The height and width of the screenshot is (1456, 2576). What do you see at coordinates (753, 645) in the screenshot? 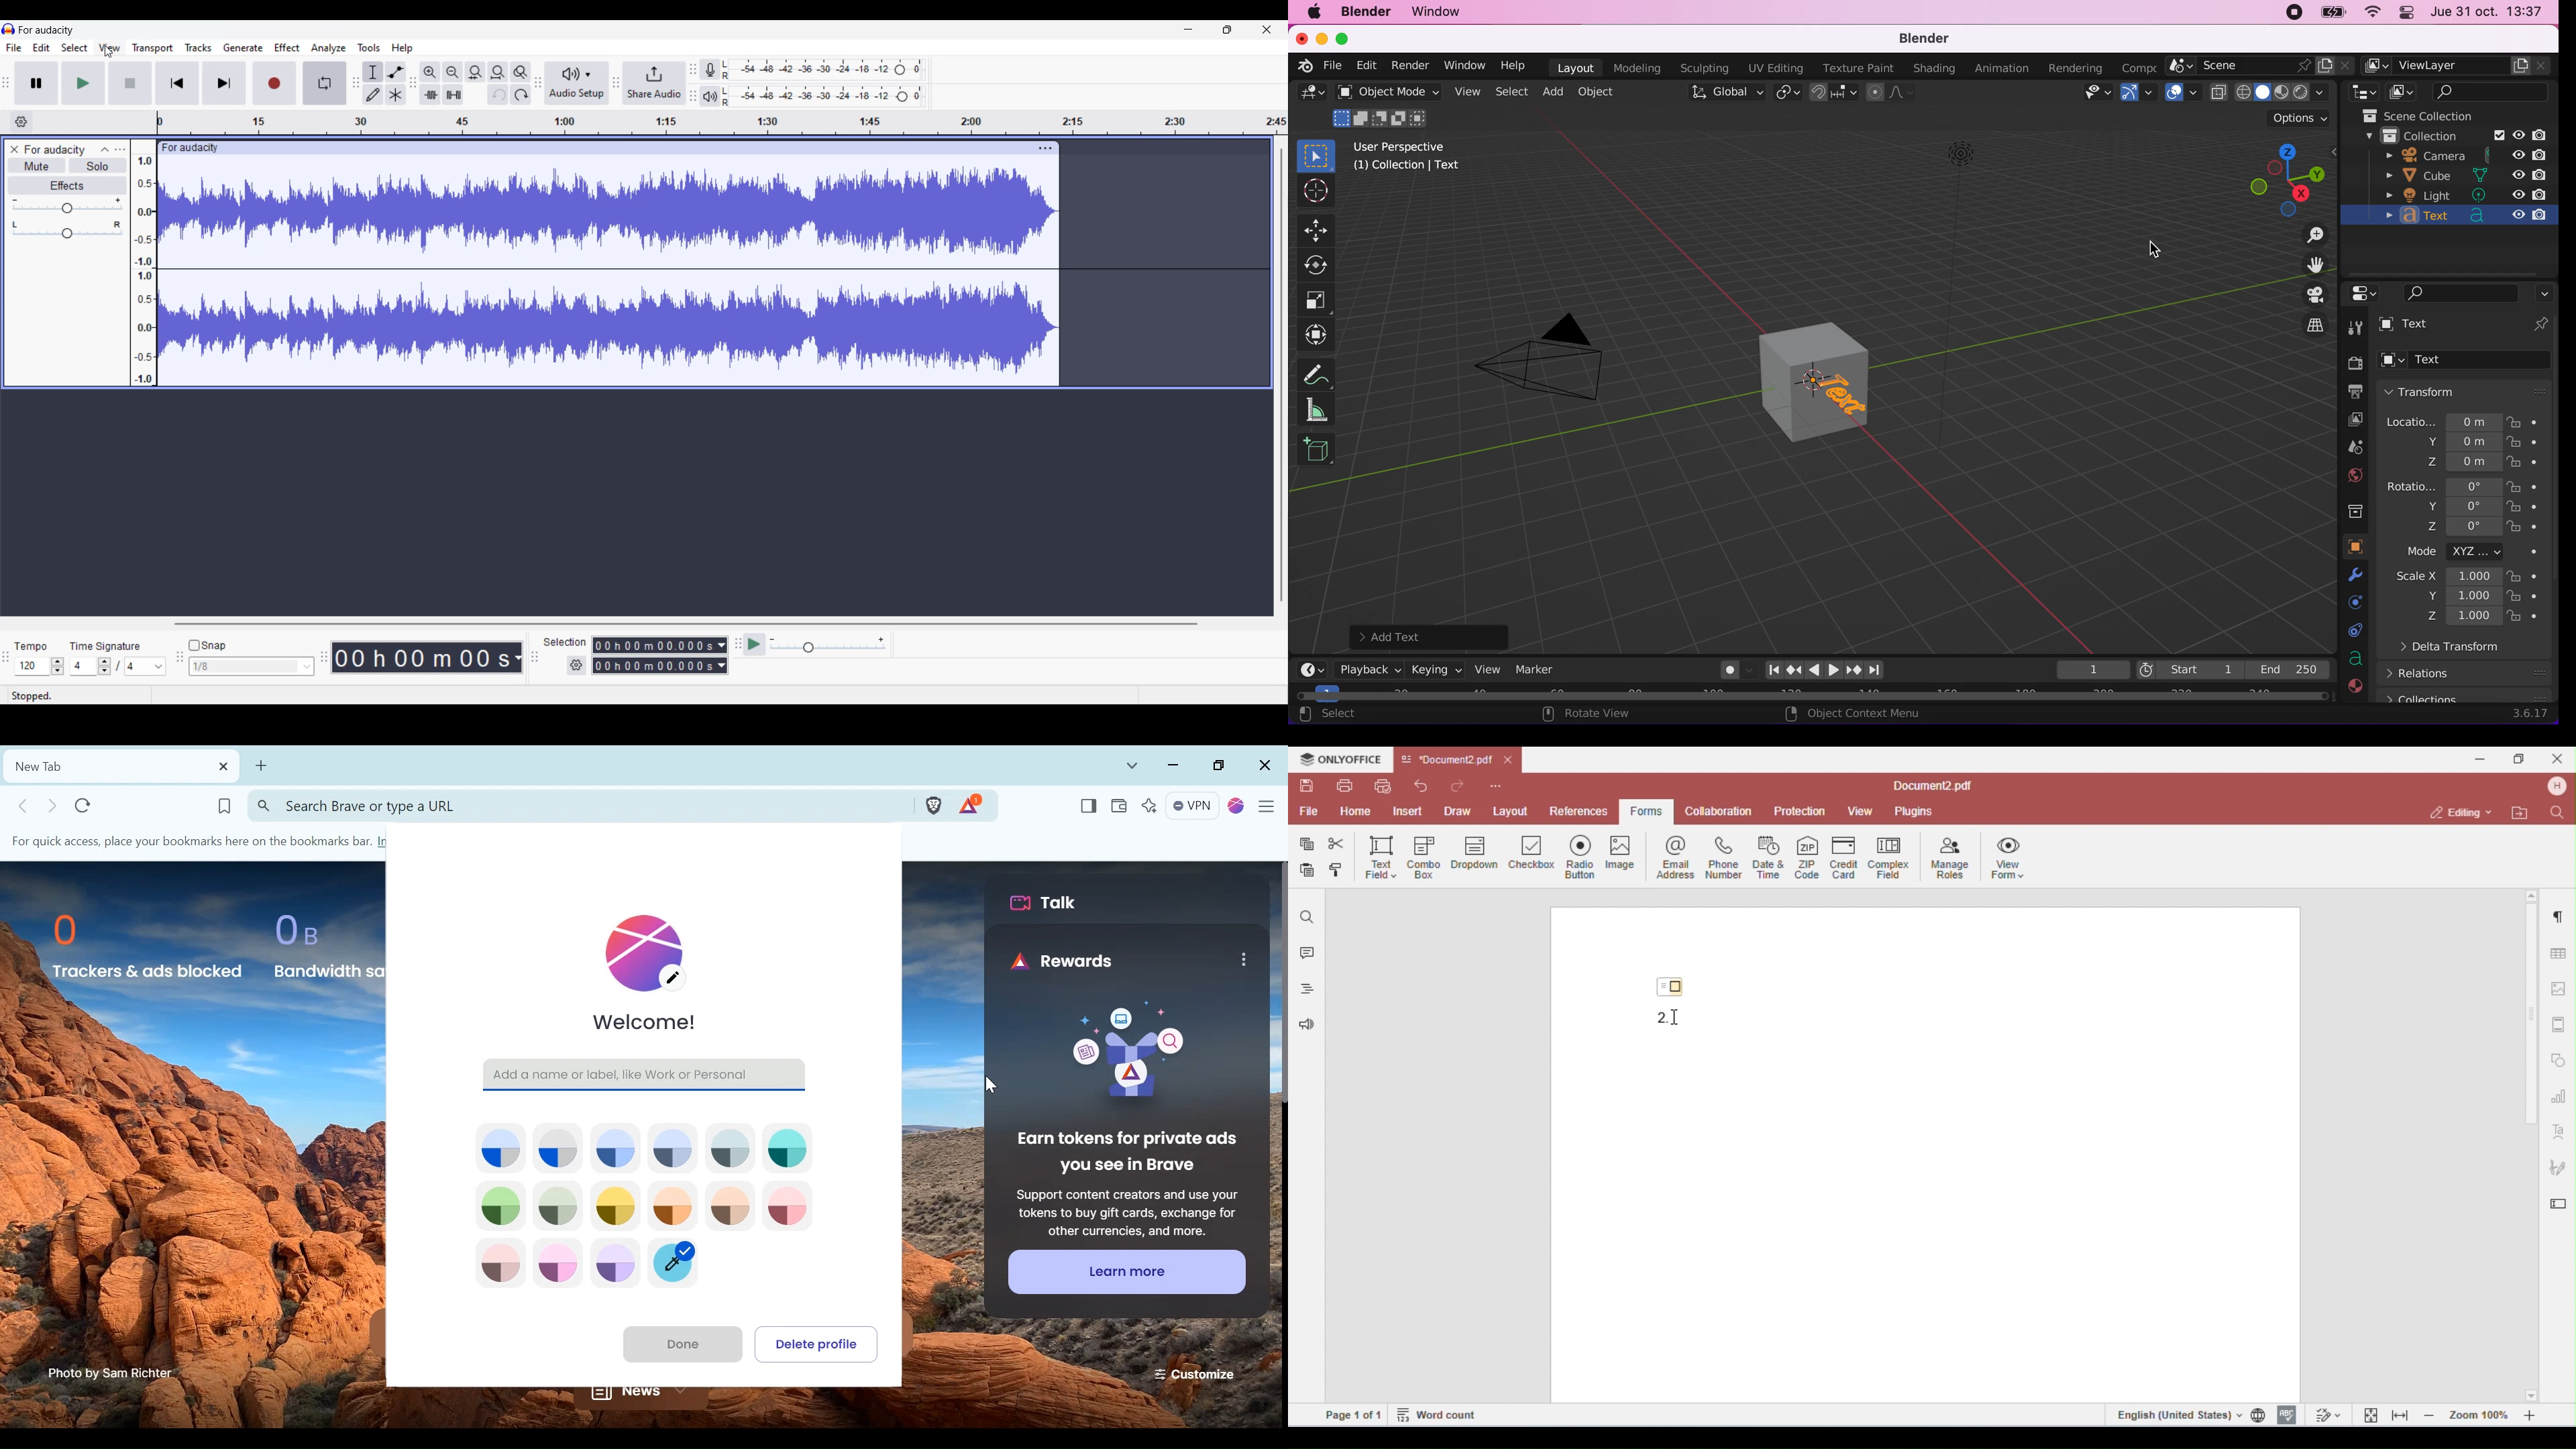
I see `play at speed` at bounding box center [753, 645].